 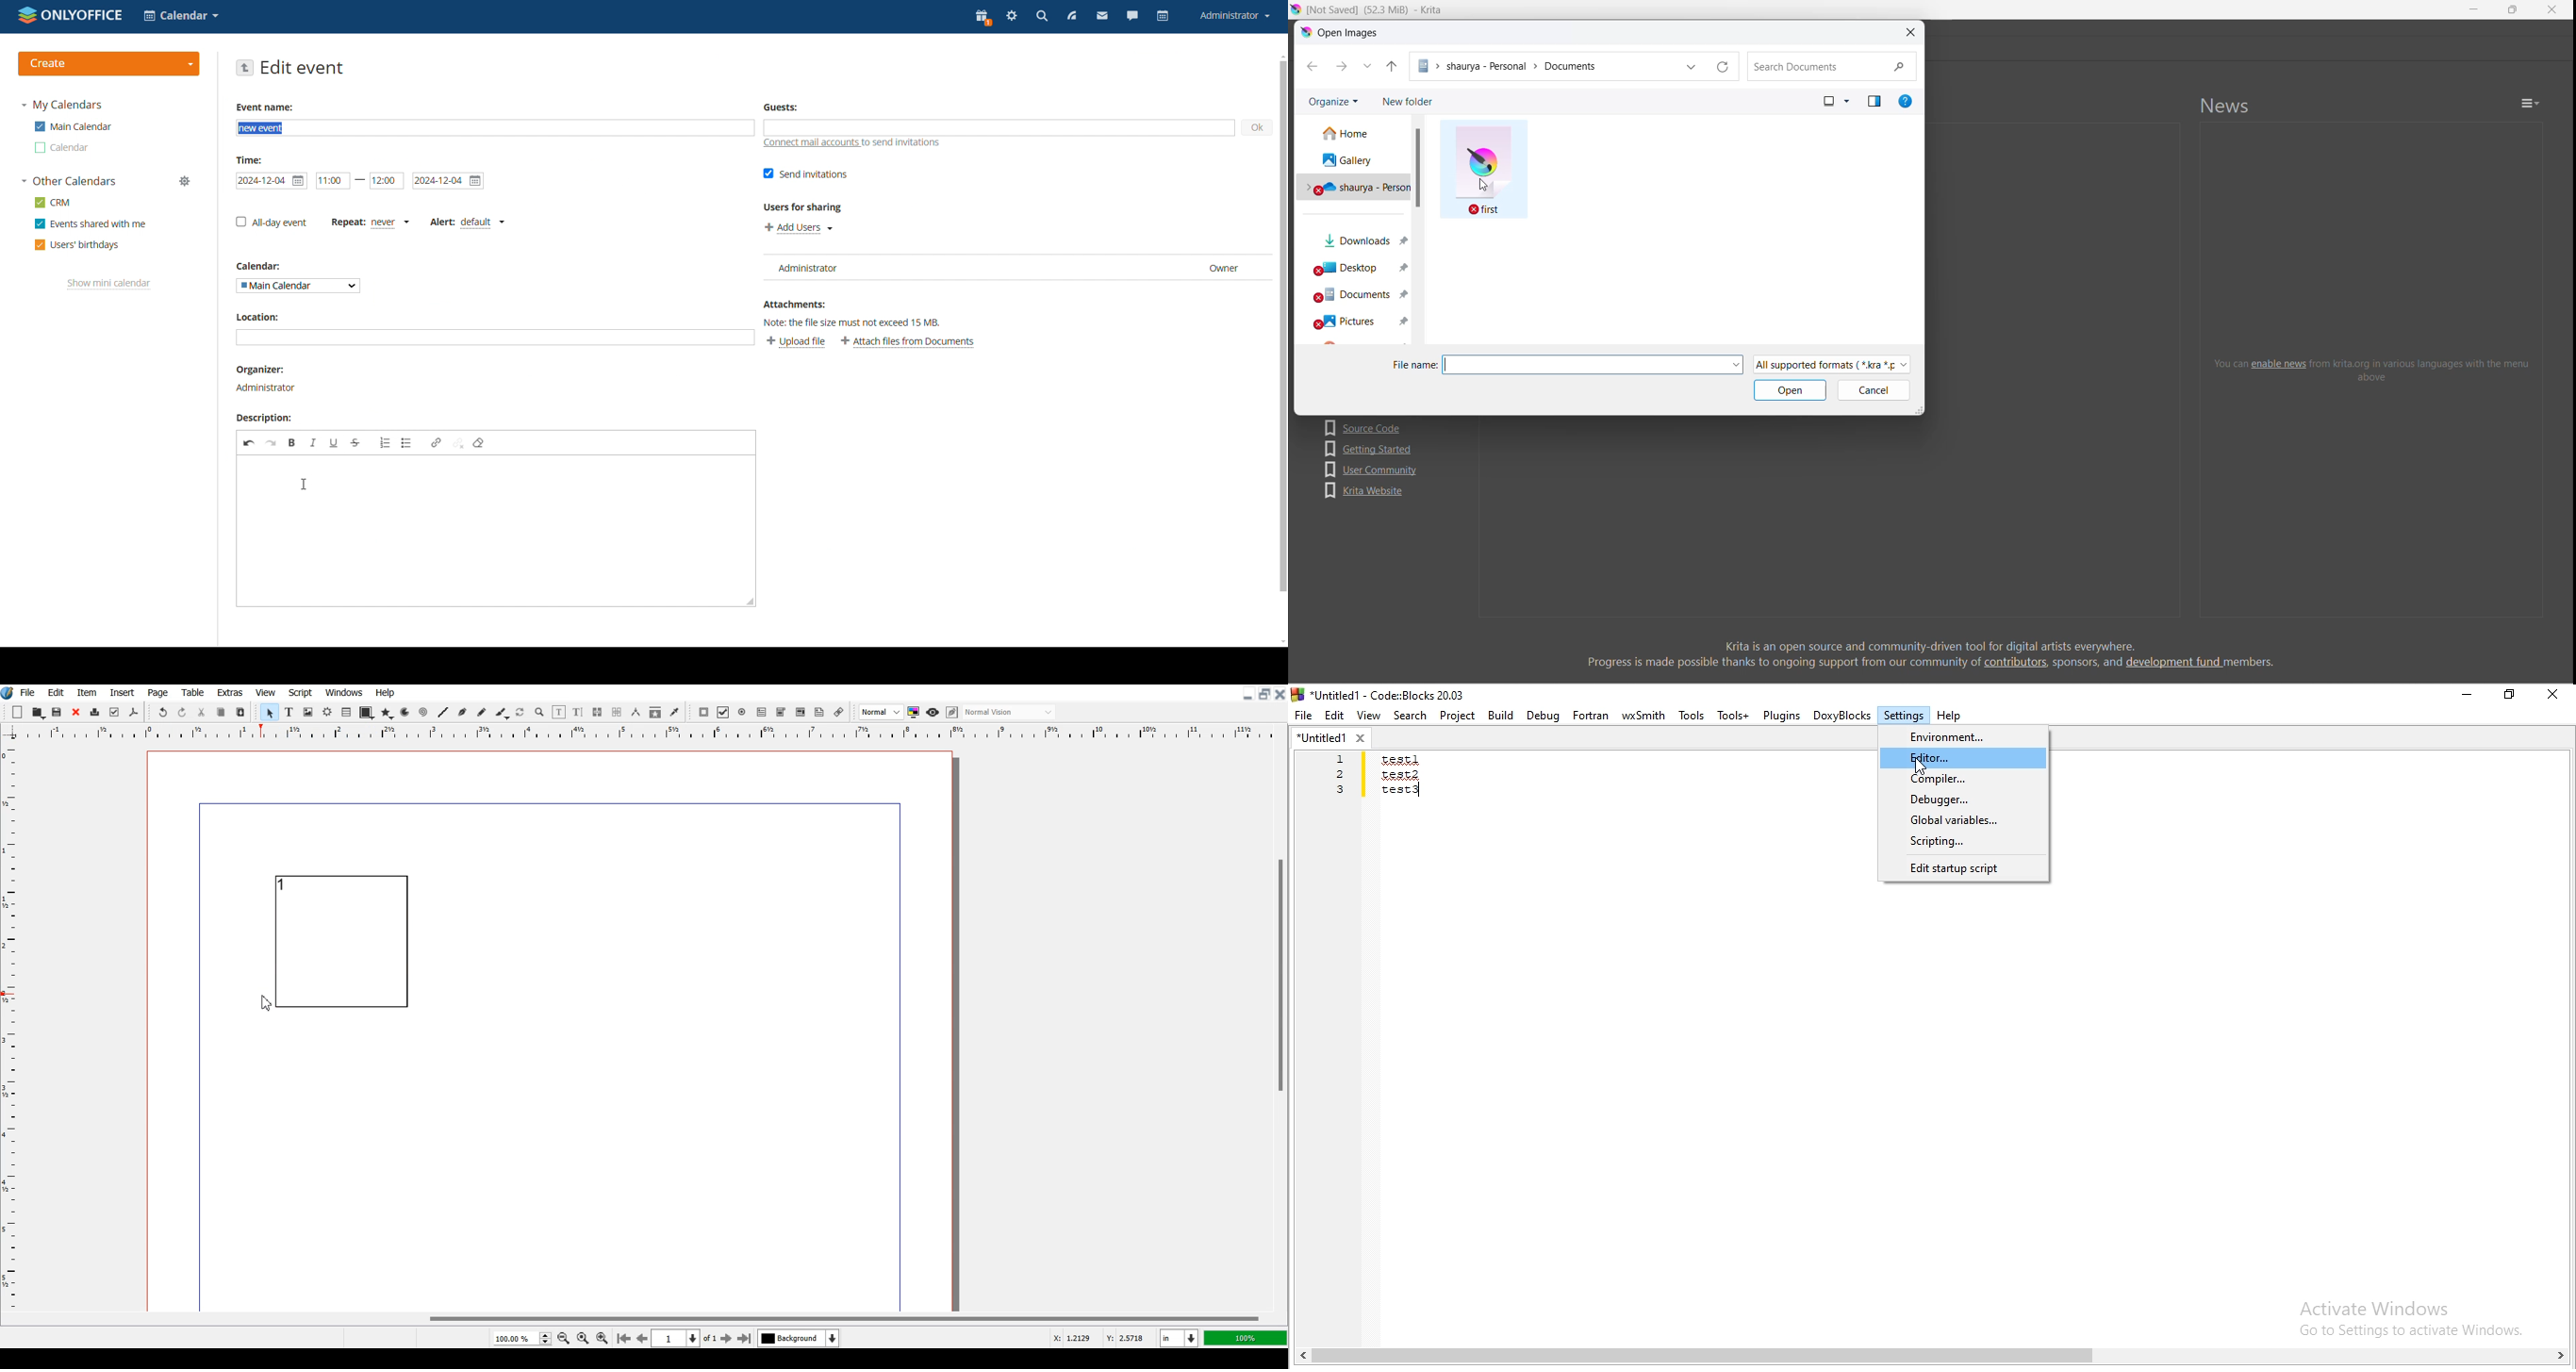 What do you see at coordinates (76, 245) in the screenshot?
I see `users' birthdays` at bounding box center [76, 245].